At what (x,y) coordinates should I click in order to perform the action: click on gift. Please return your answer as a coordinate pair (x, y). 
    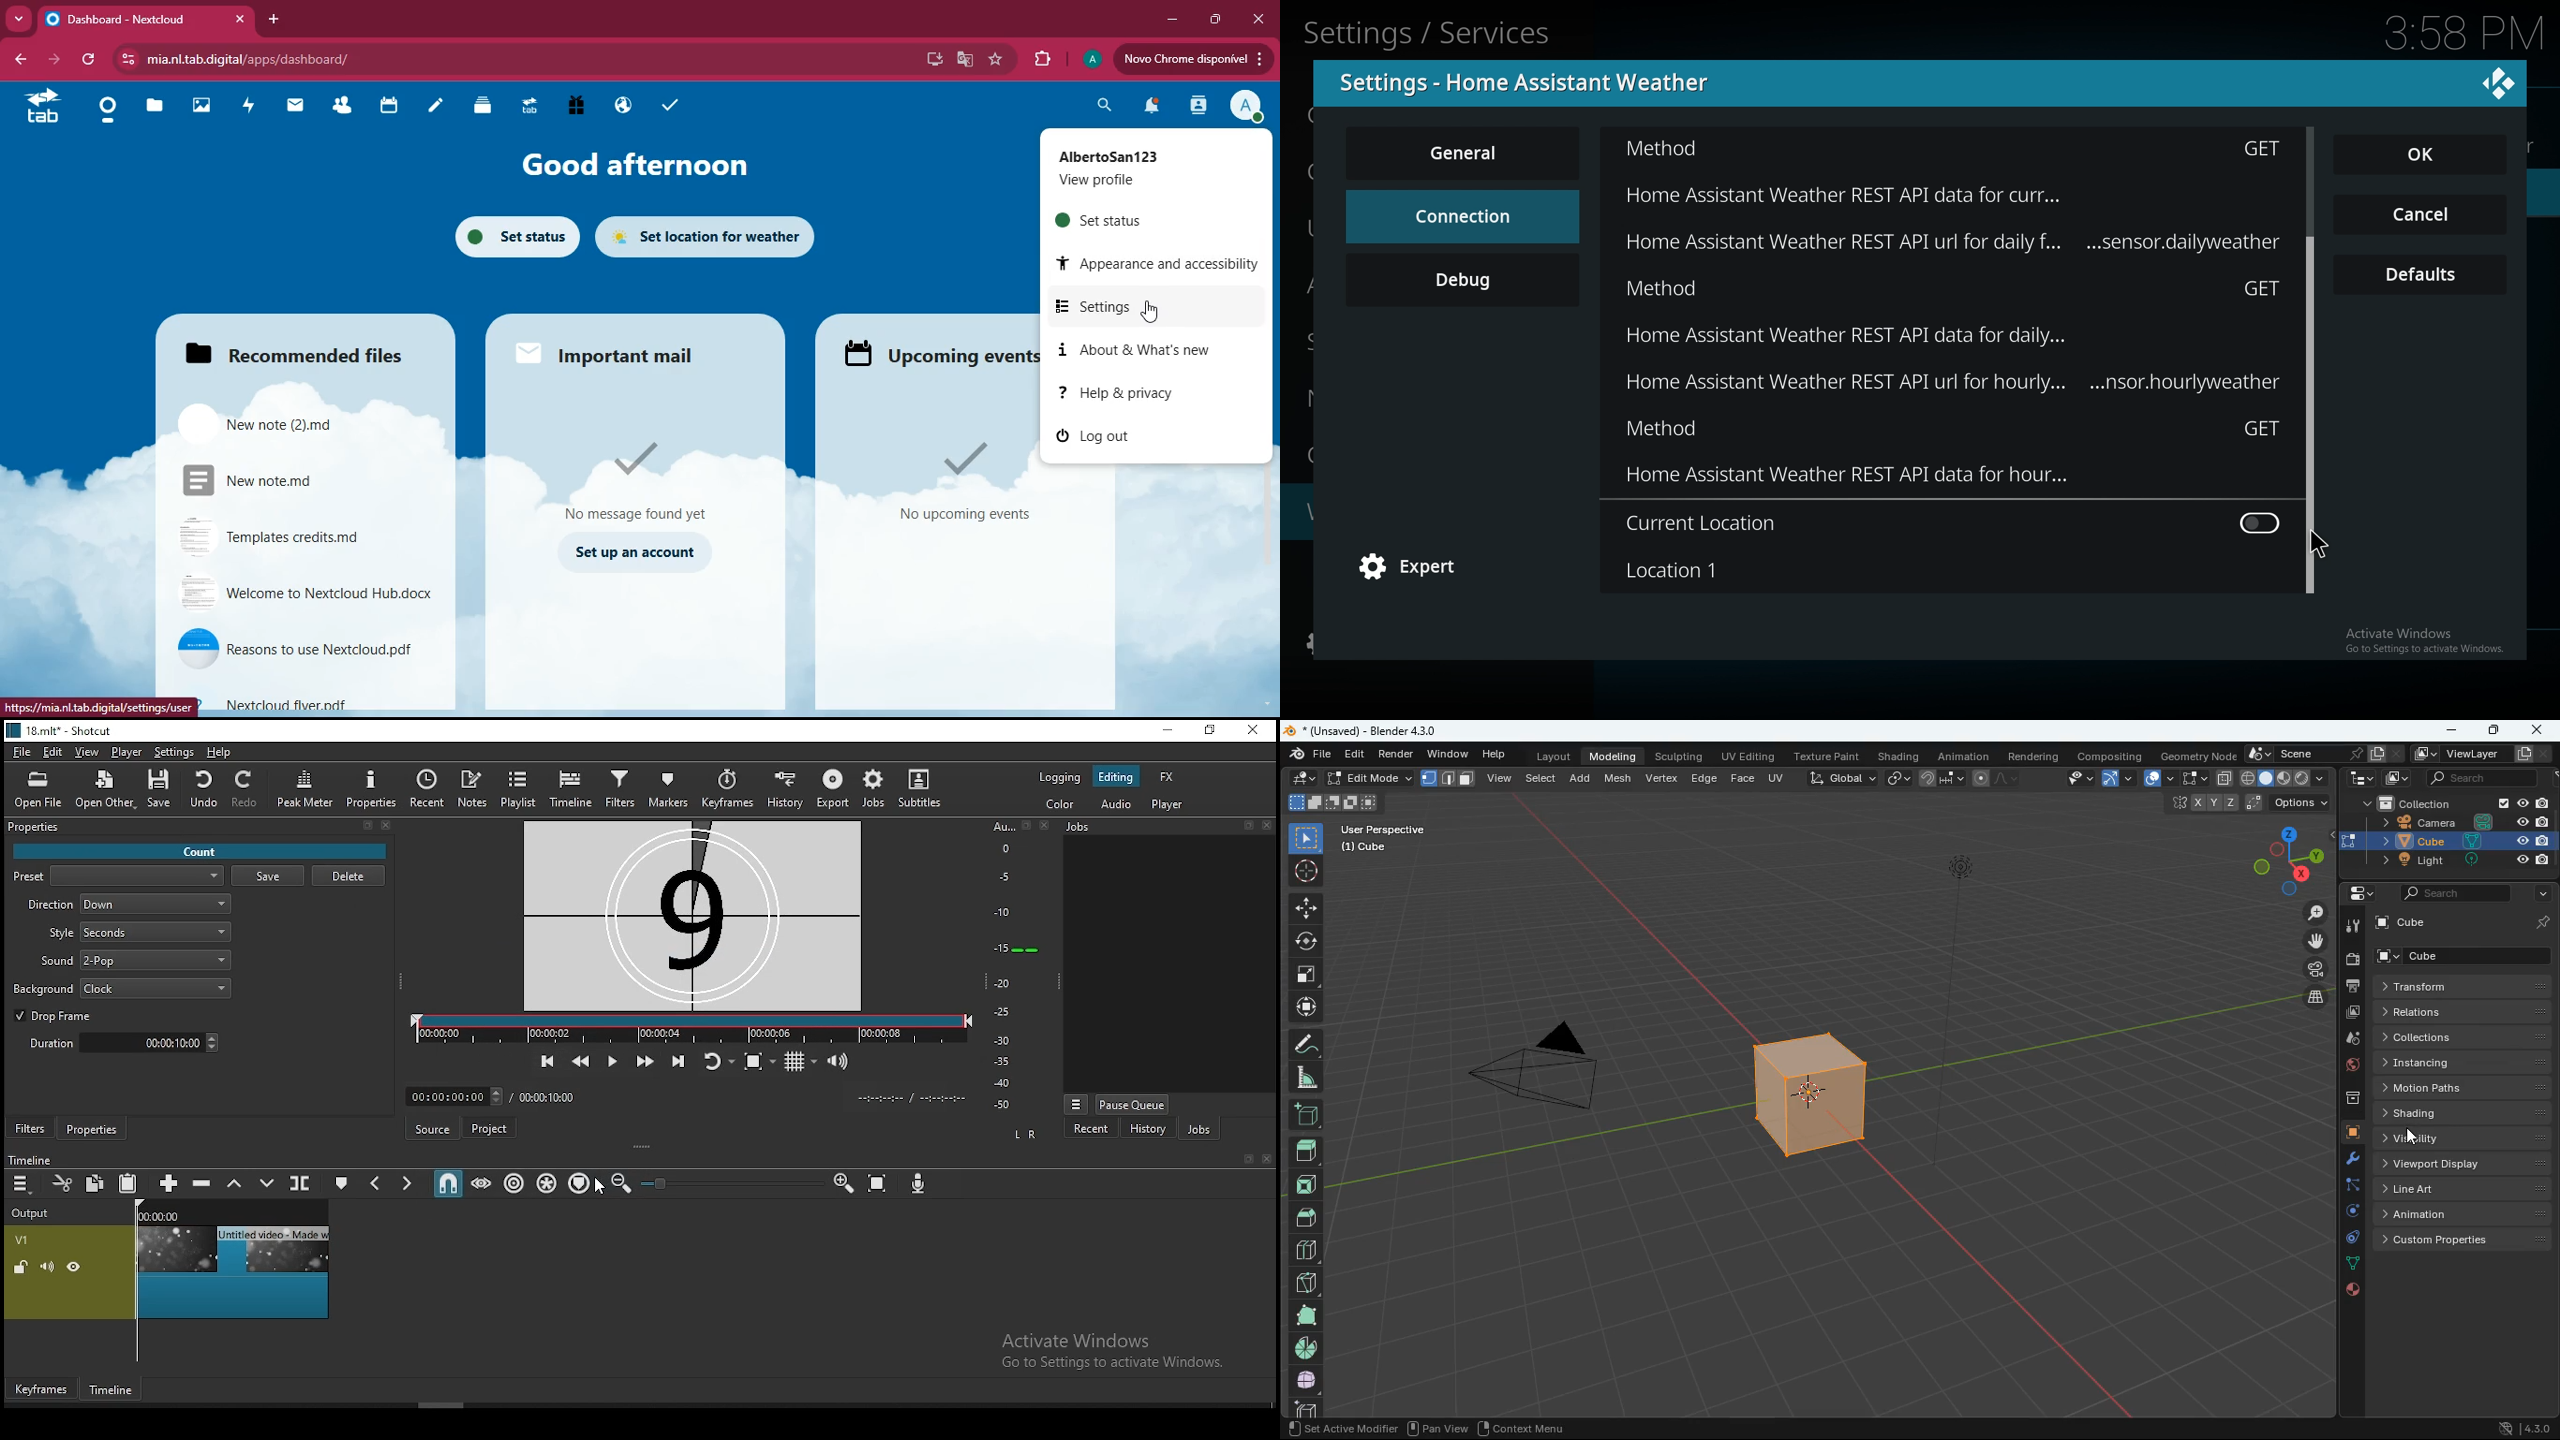
    Looking at the image, I should click on (573, 108).